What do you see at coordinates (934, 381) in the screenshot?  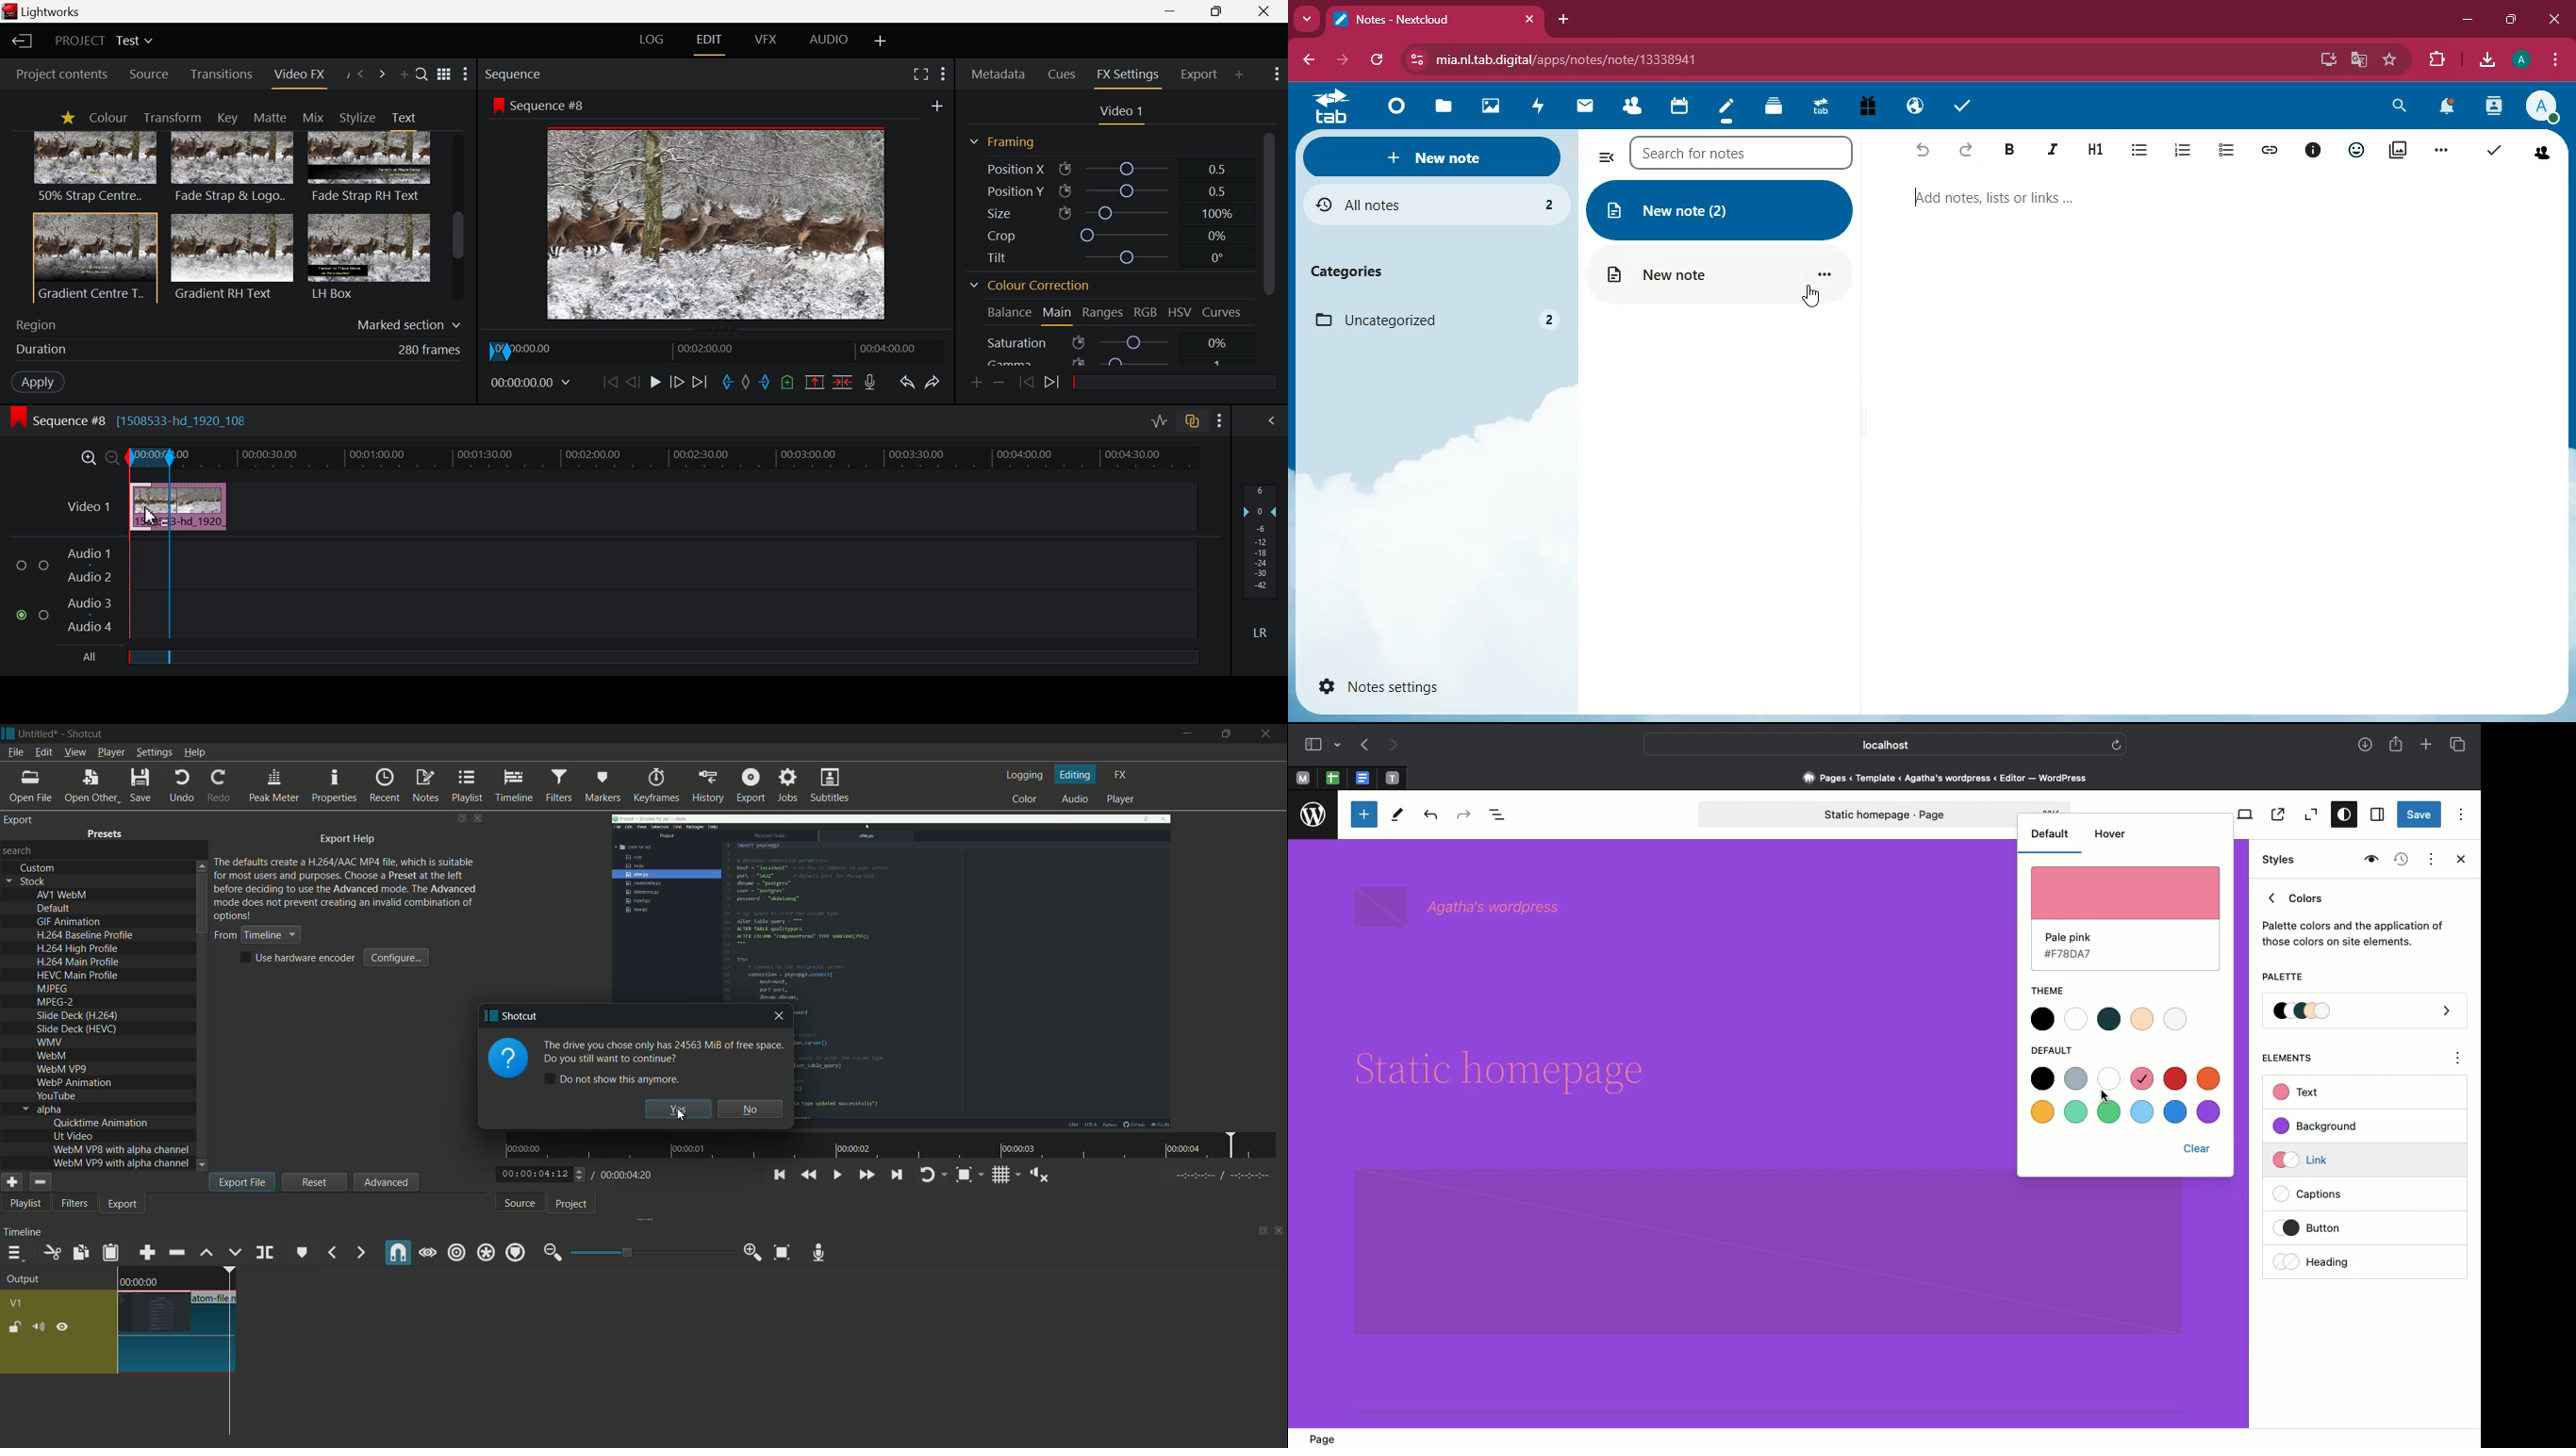 I see `Redo` at bounding box center [934, 381].